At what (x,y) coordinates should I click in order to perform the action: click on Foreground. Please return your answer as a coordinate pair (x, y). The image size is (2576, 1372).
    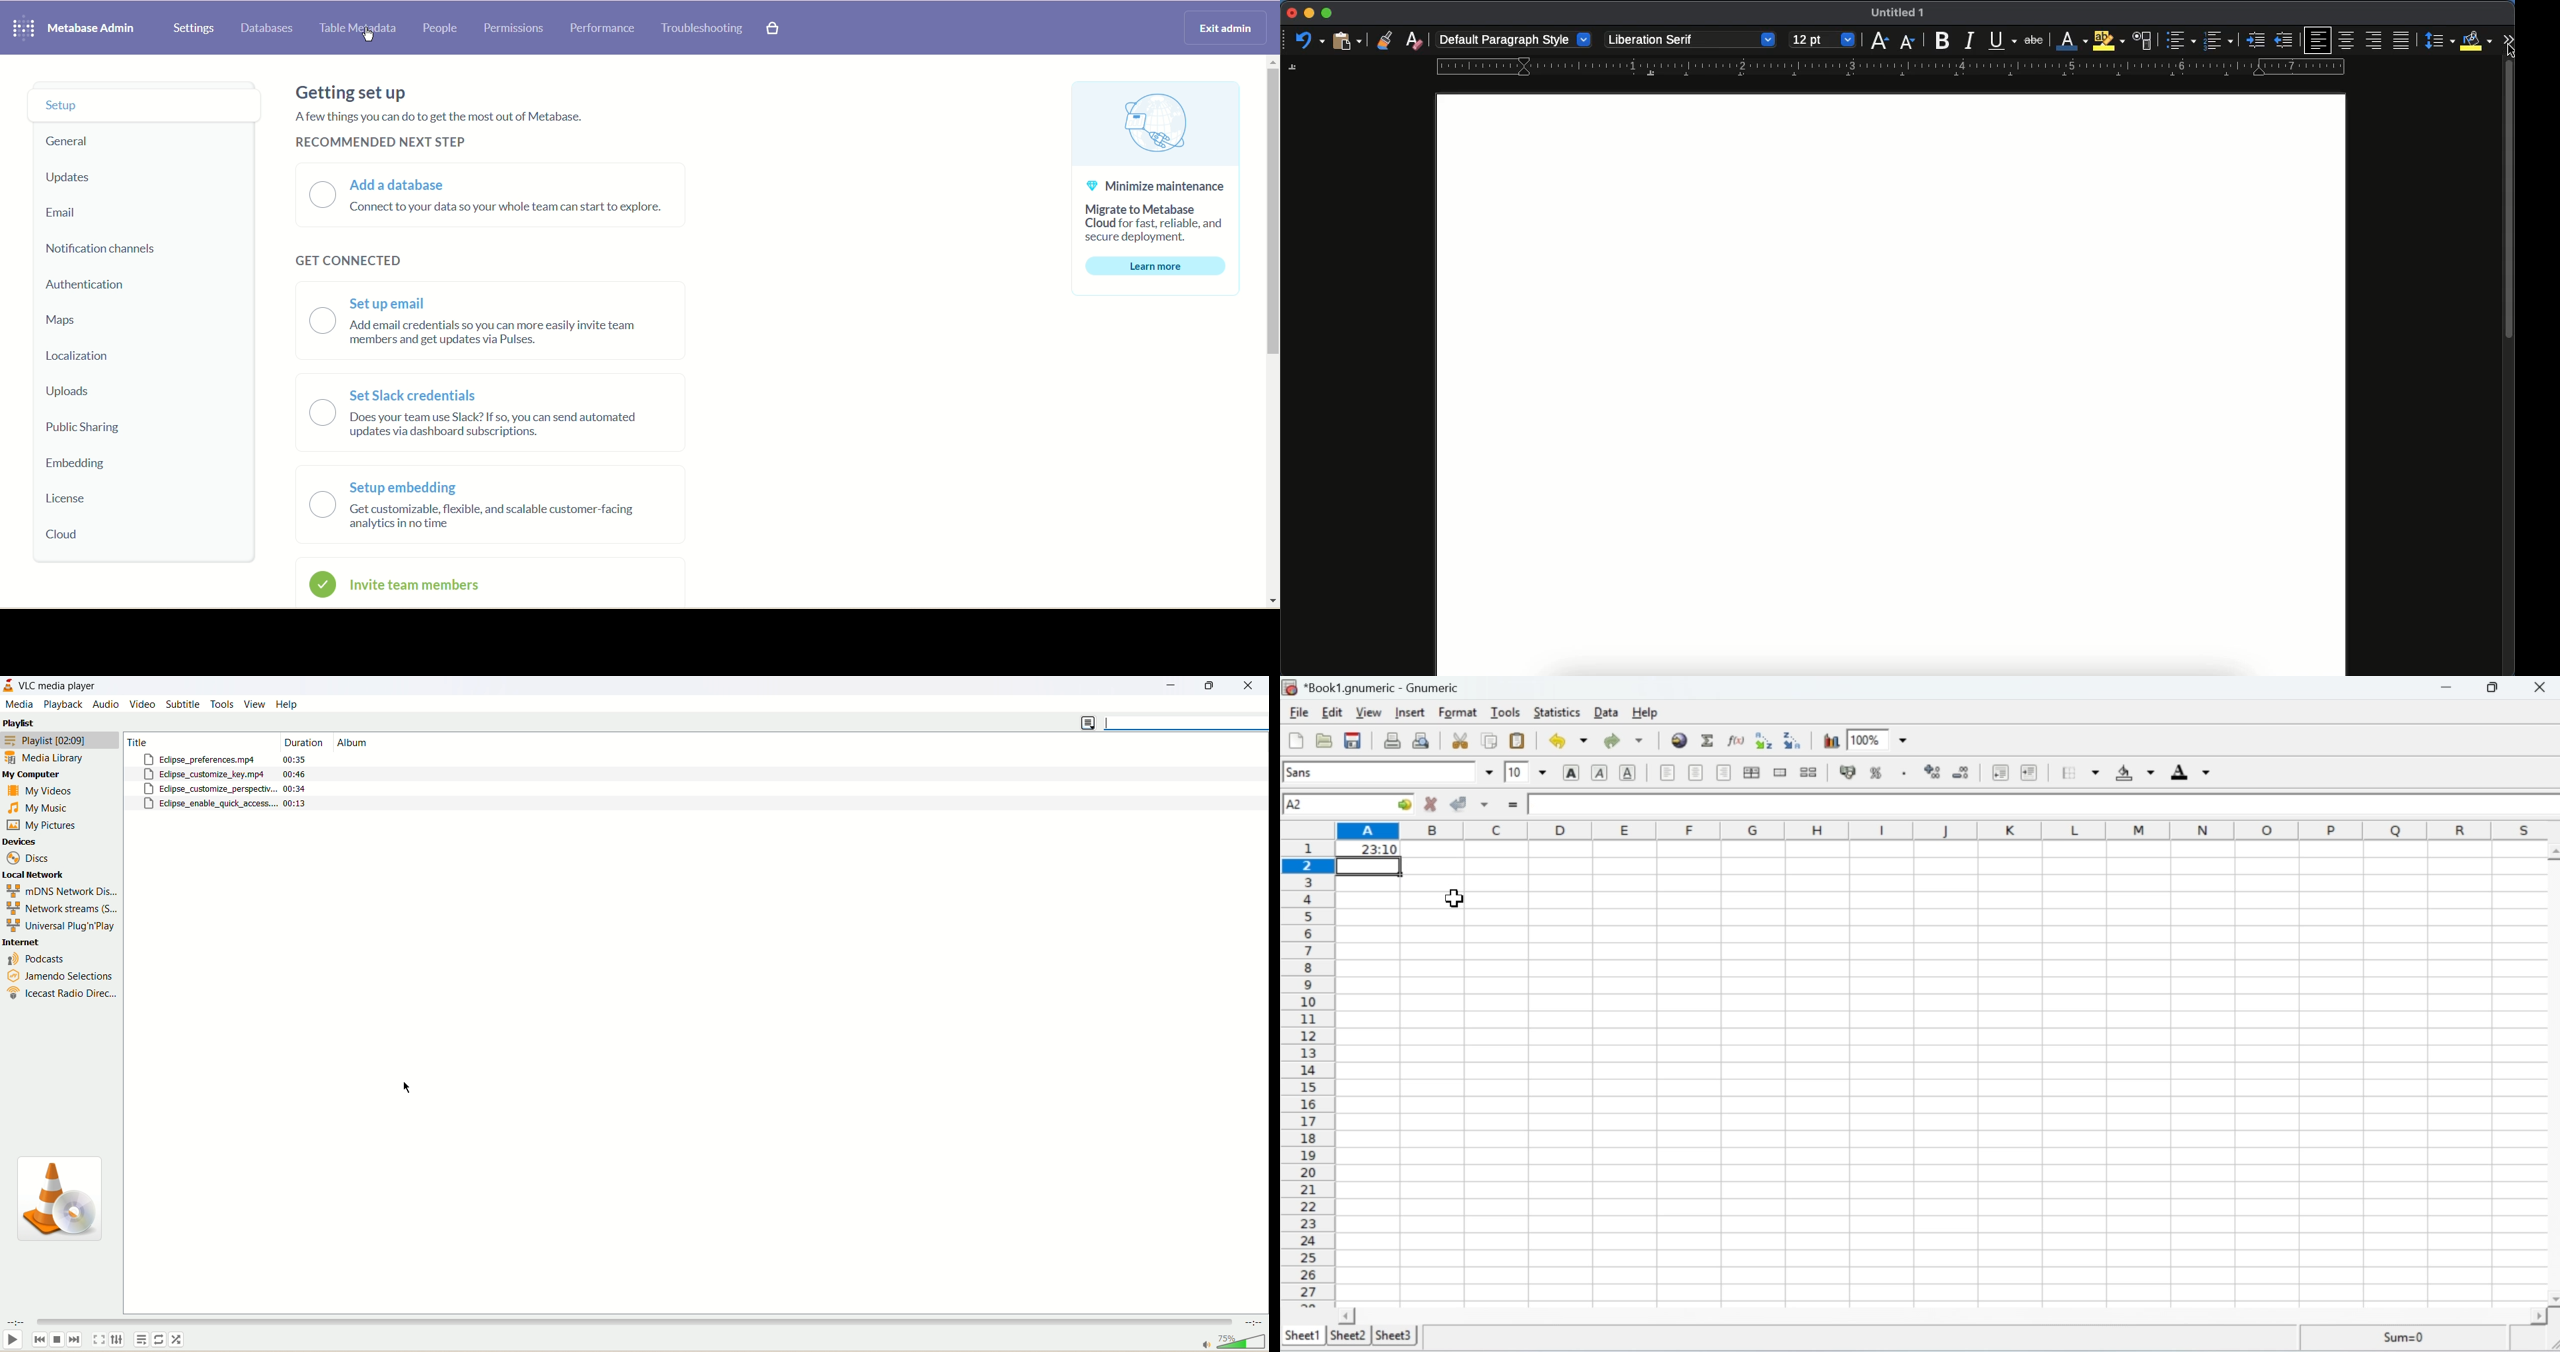
    Looking at the image, I should click on (2189, 773).